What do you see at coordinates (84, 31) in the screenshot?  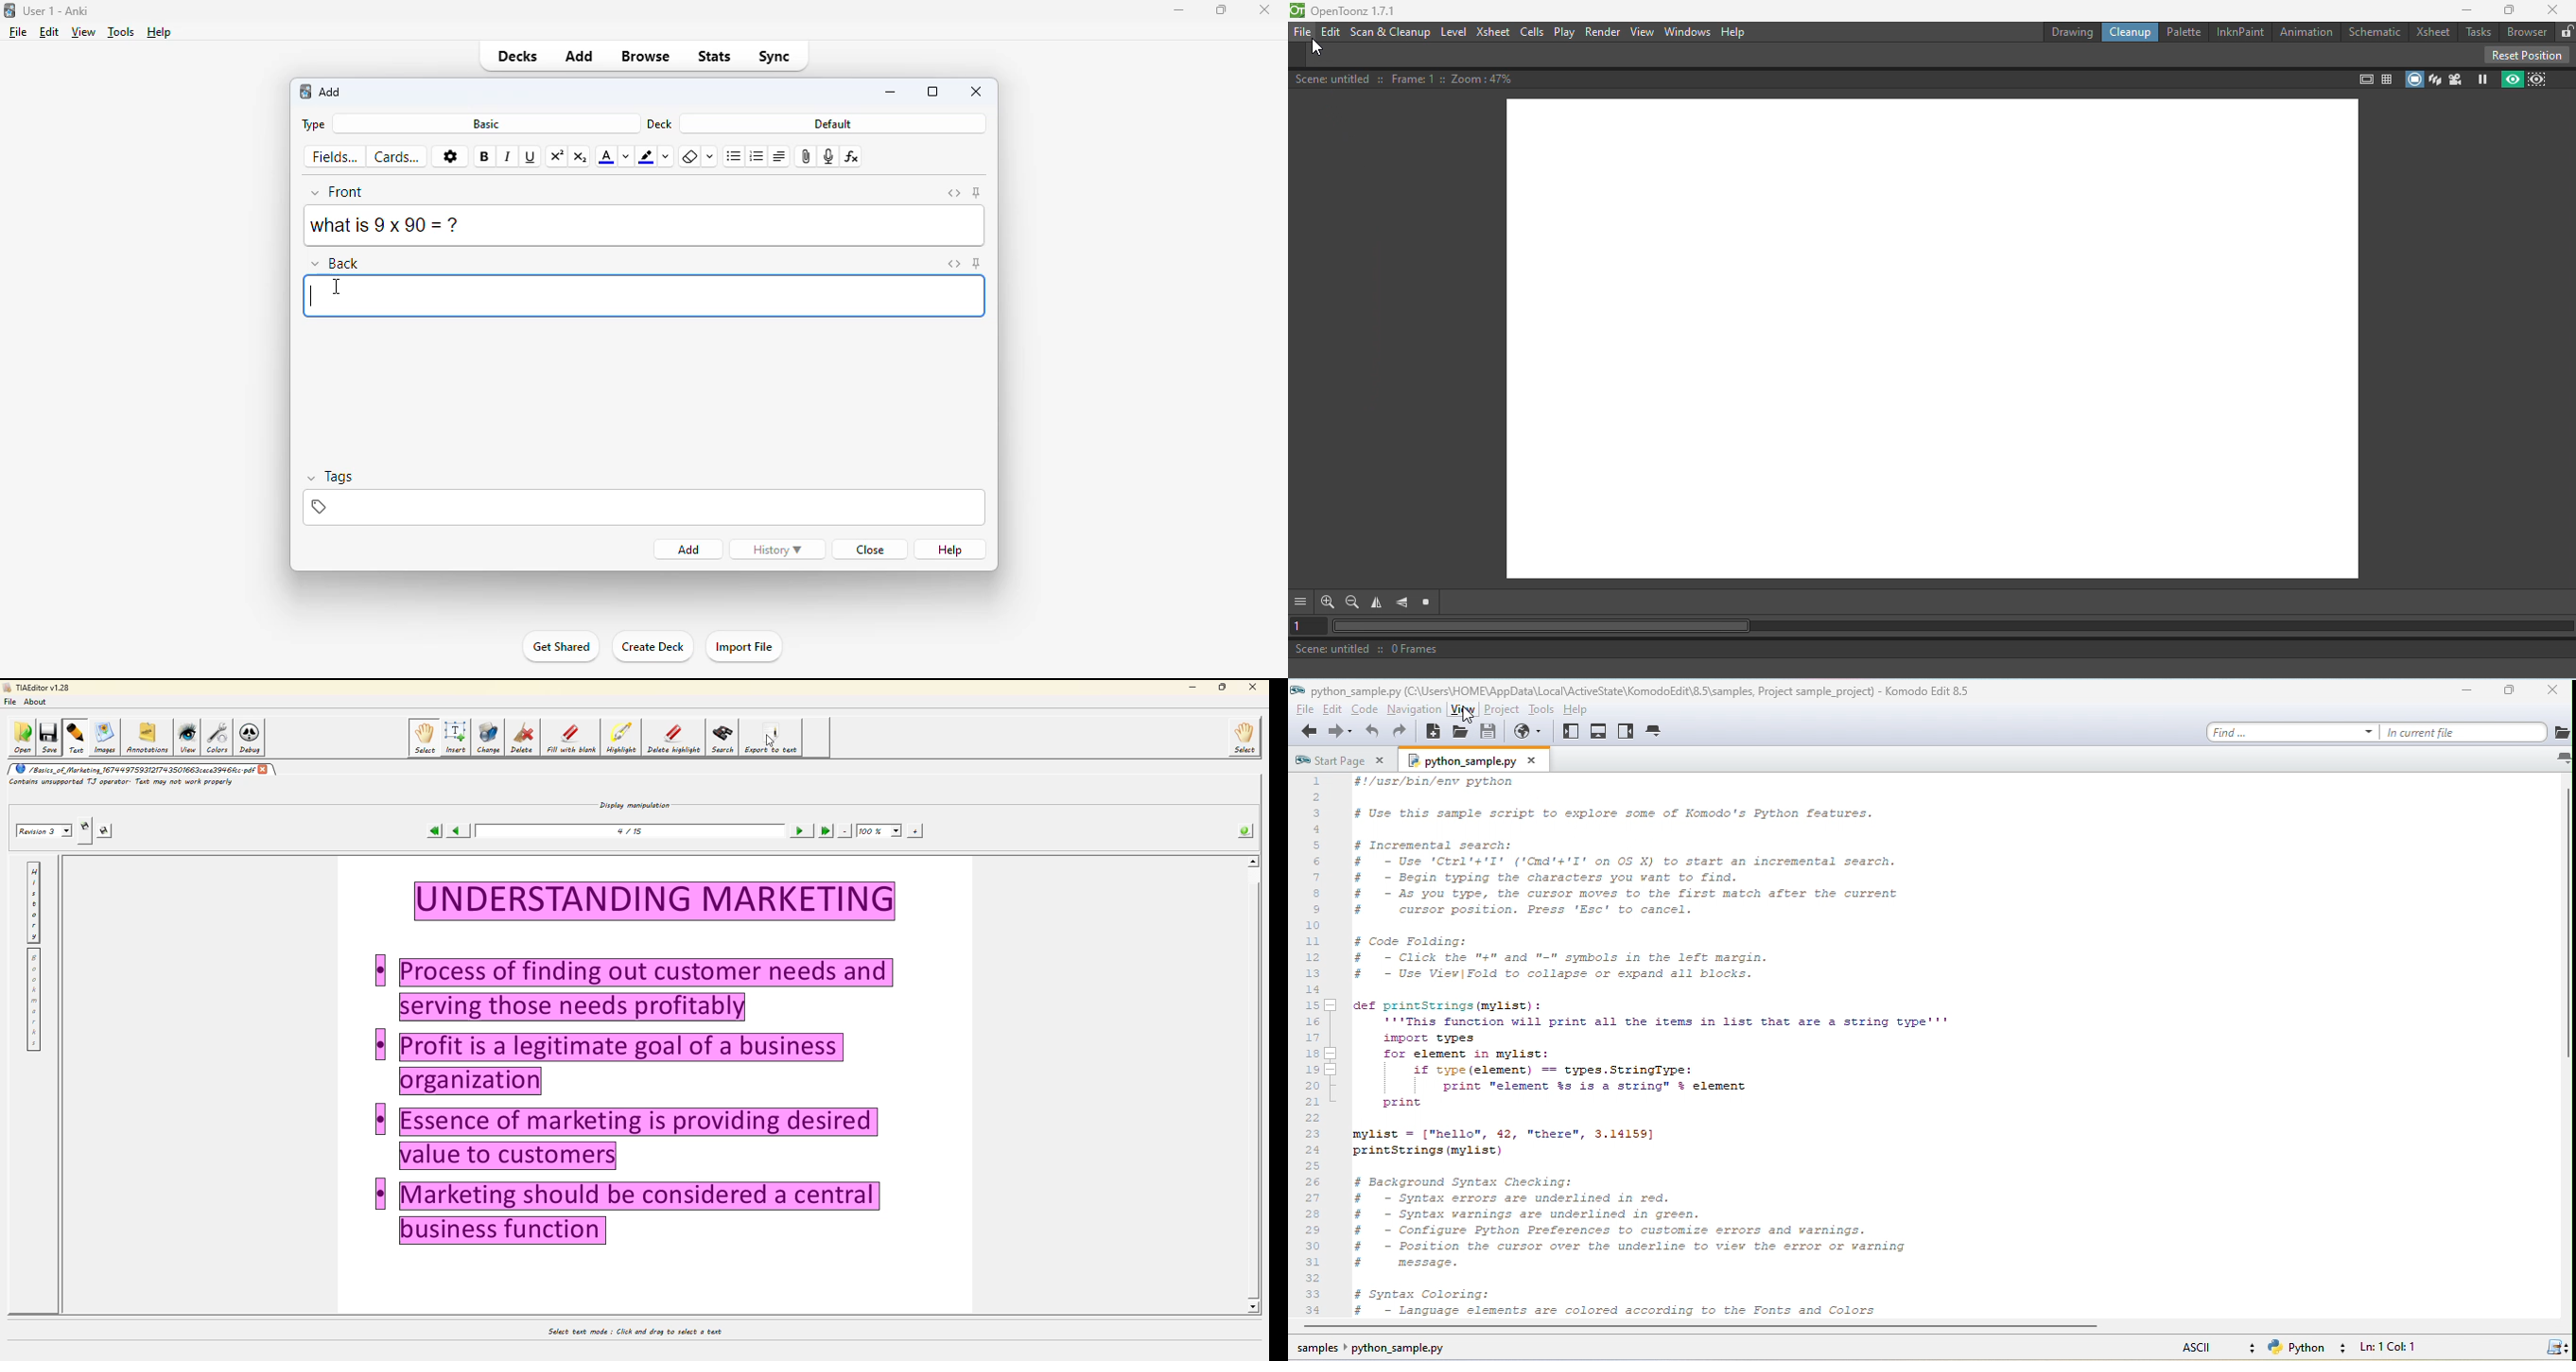 I see `view` at bounding box center [84, 31].